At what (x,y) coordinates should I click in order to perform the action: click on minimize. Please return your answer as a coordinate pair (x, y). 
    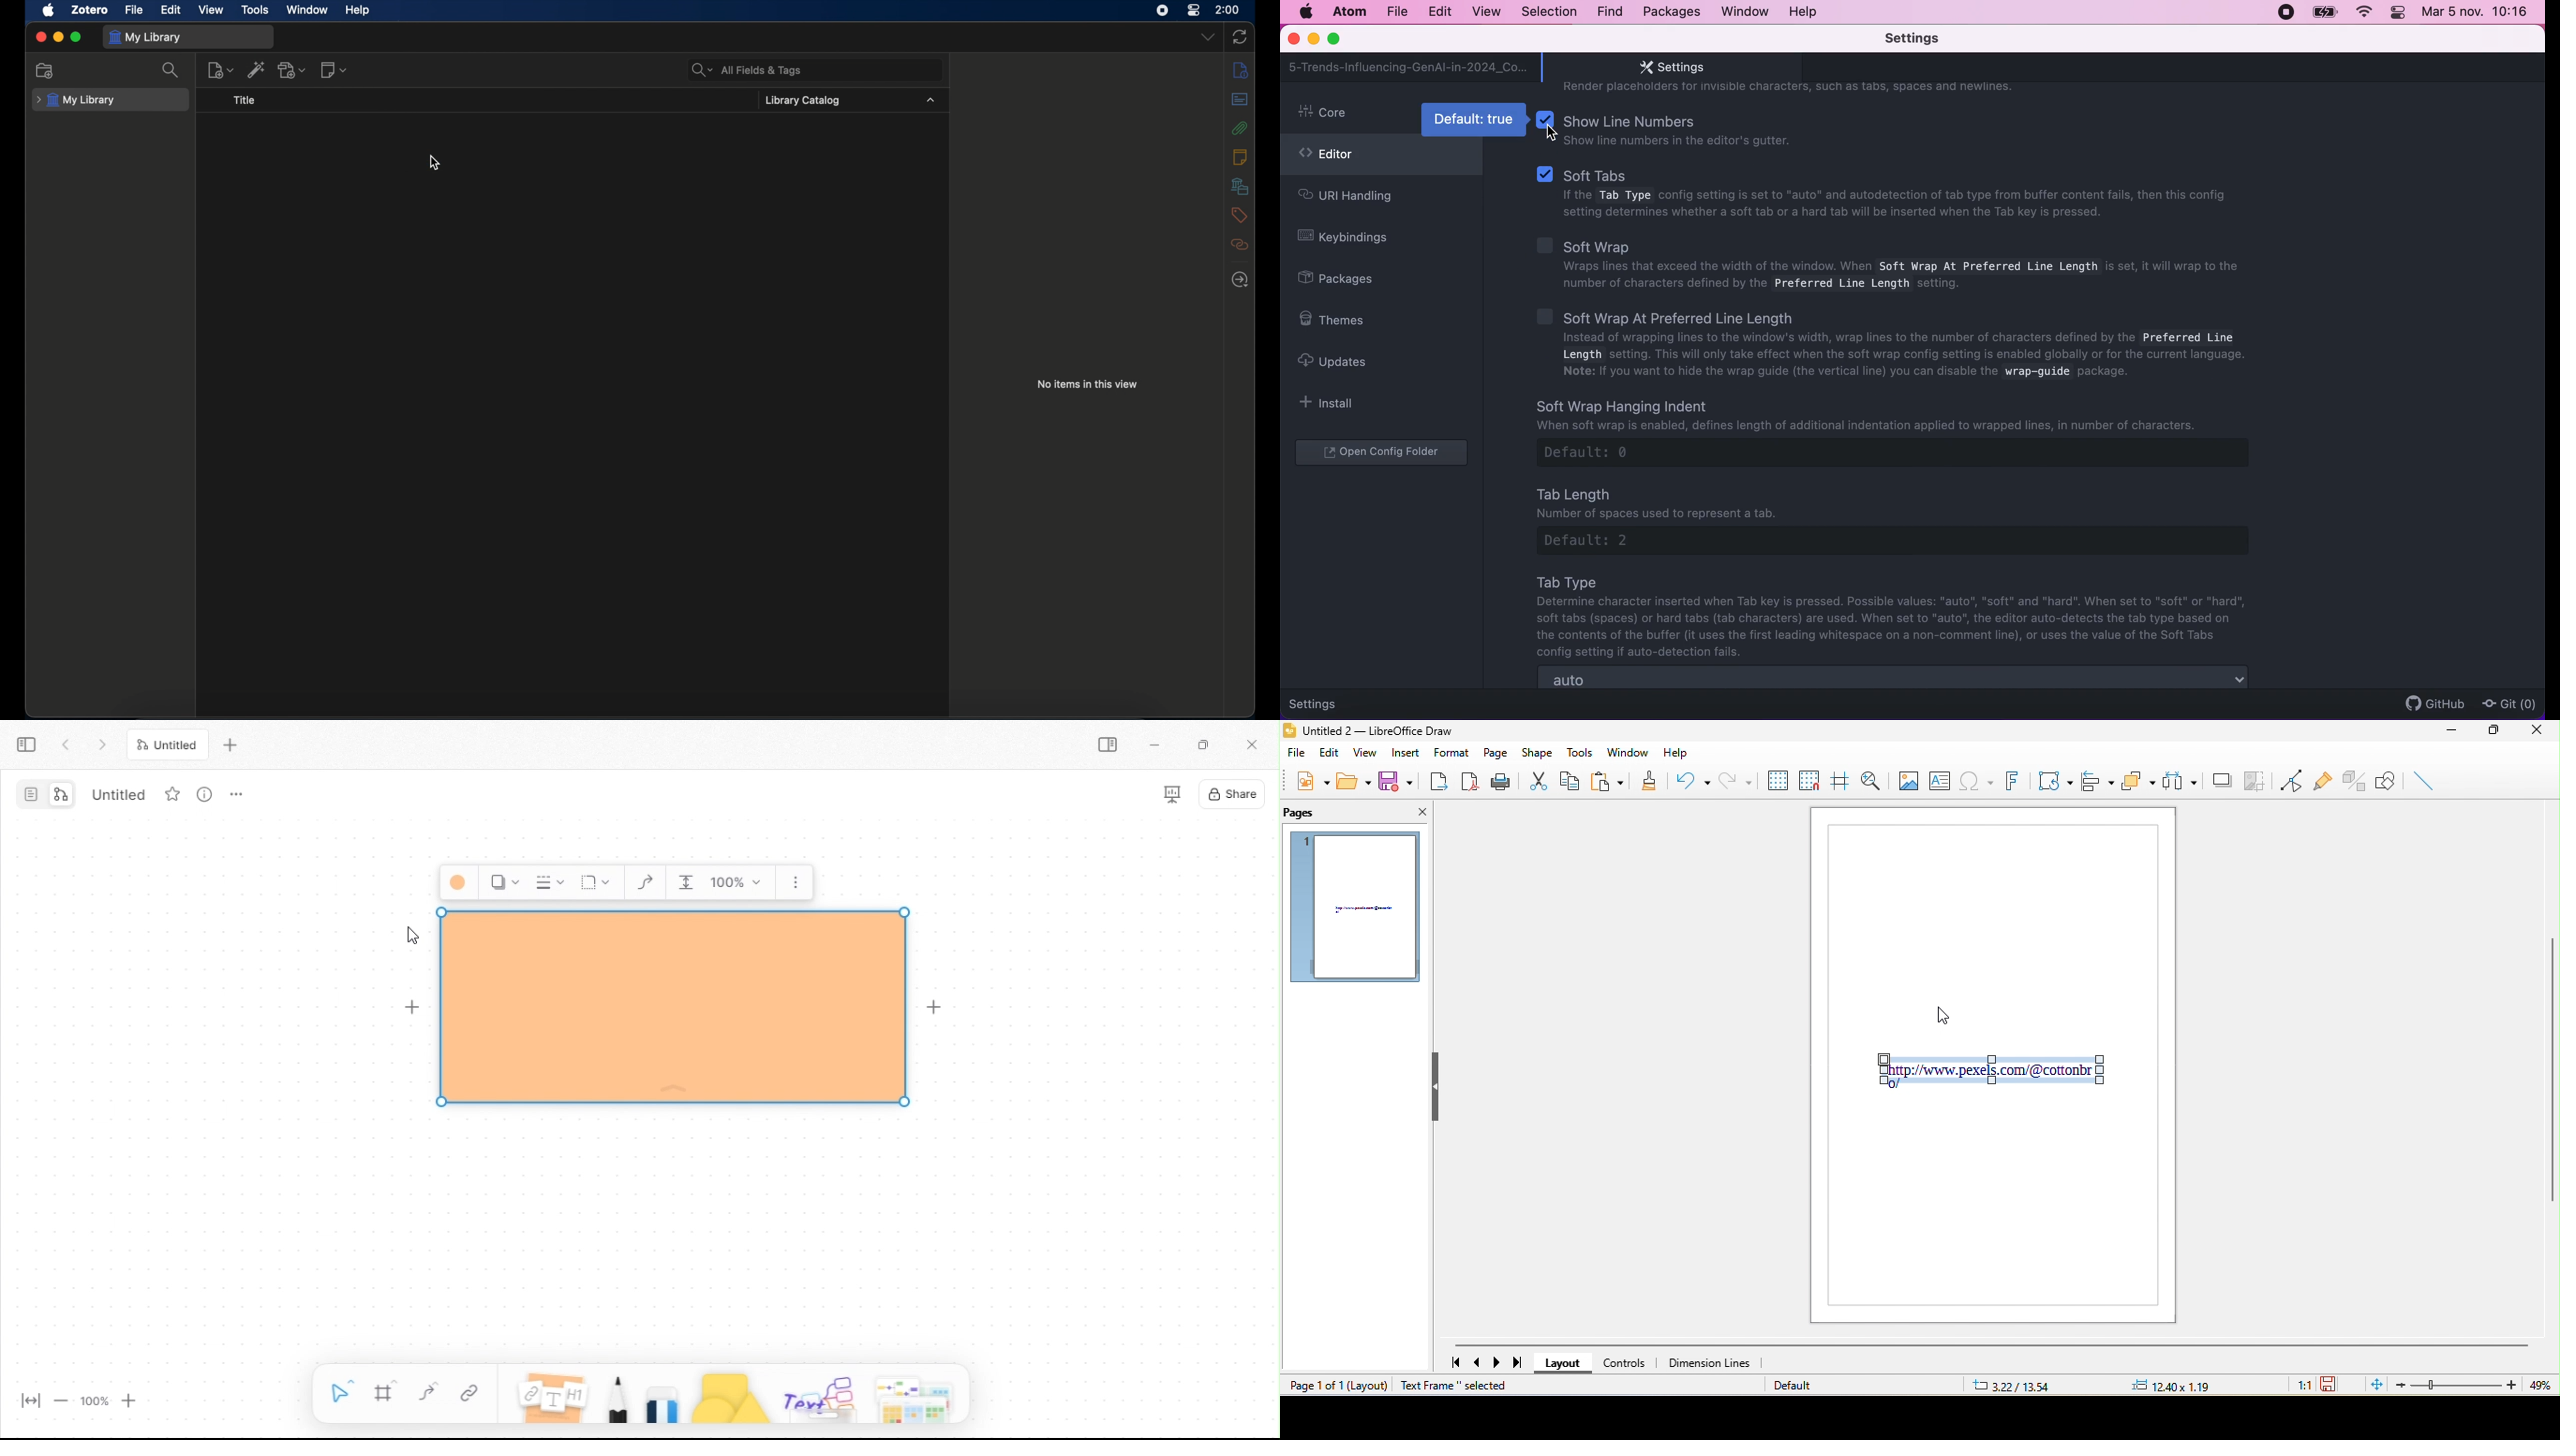
    Looking at the image, I should click on (1313, 40).